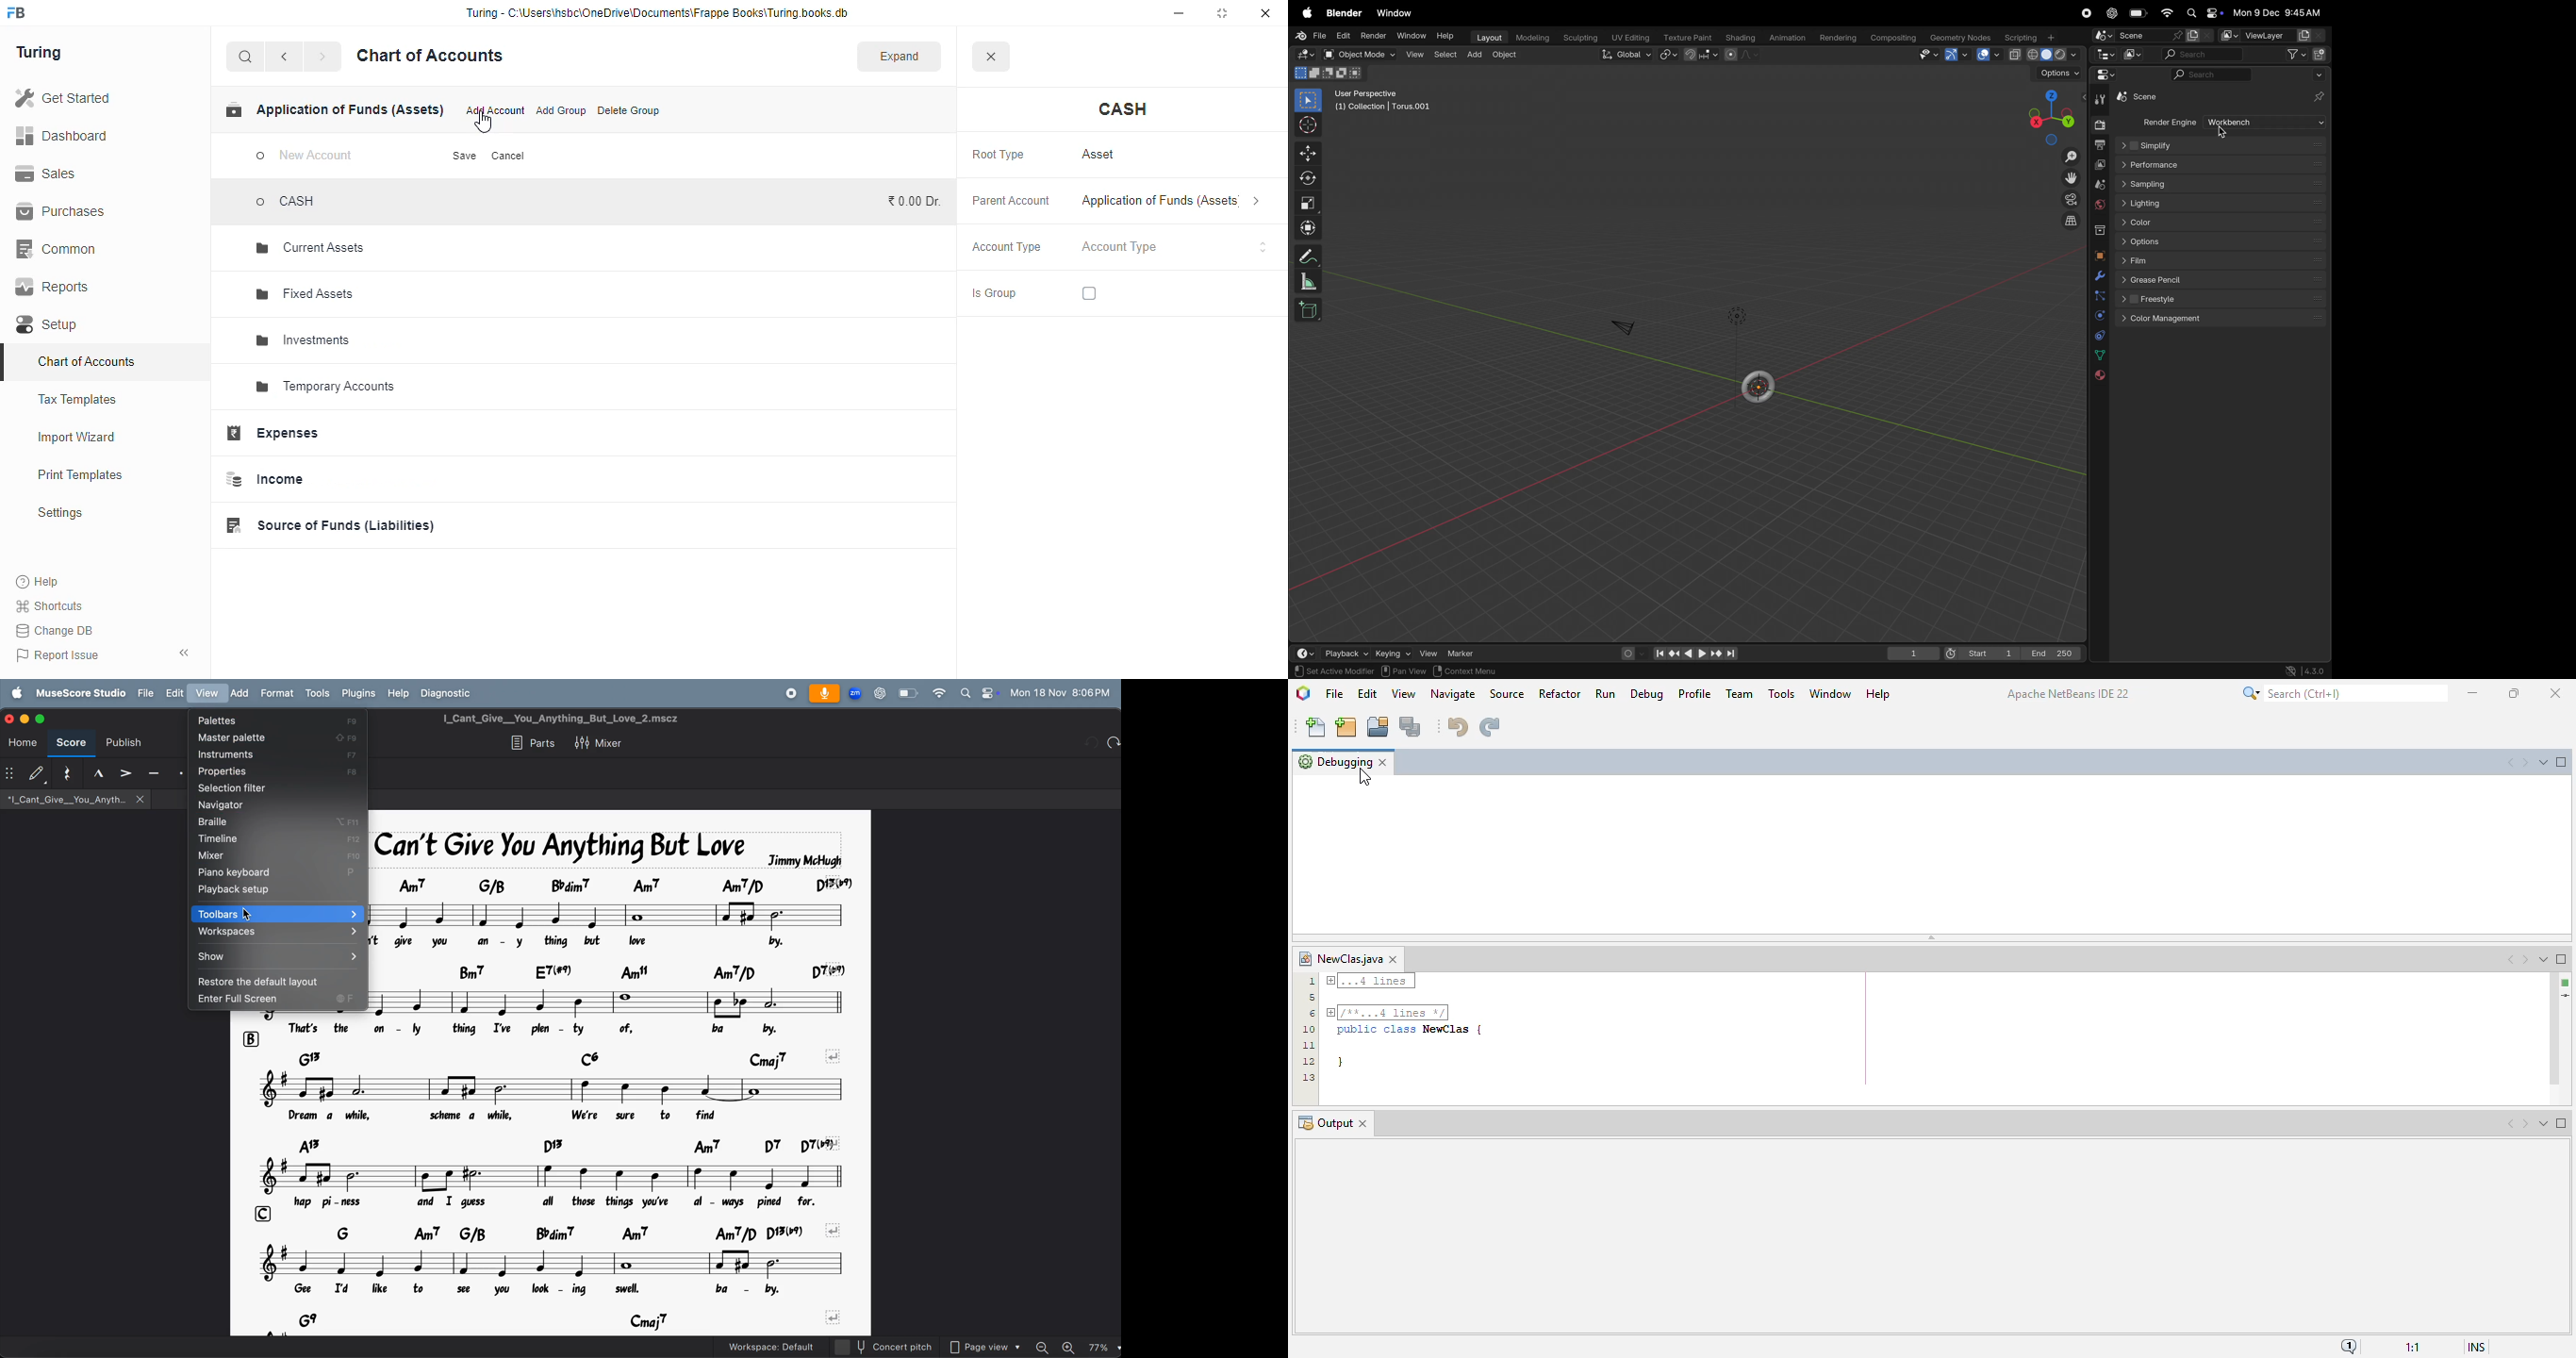 This screenshot has height=1372, width=2576. I want to click on material, so click(2103, 376).